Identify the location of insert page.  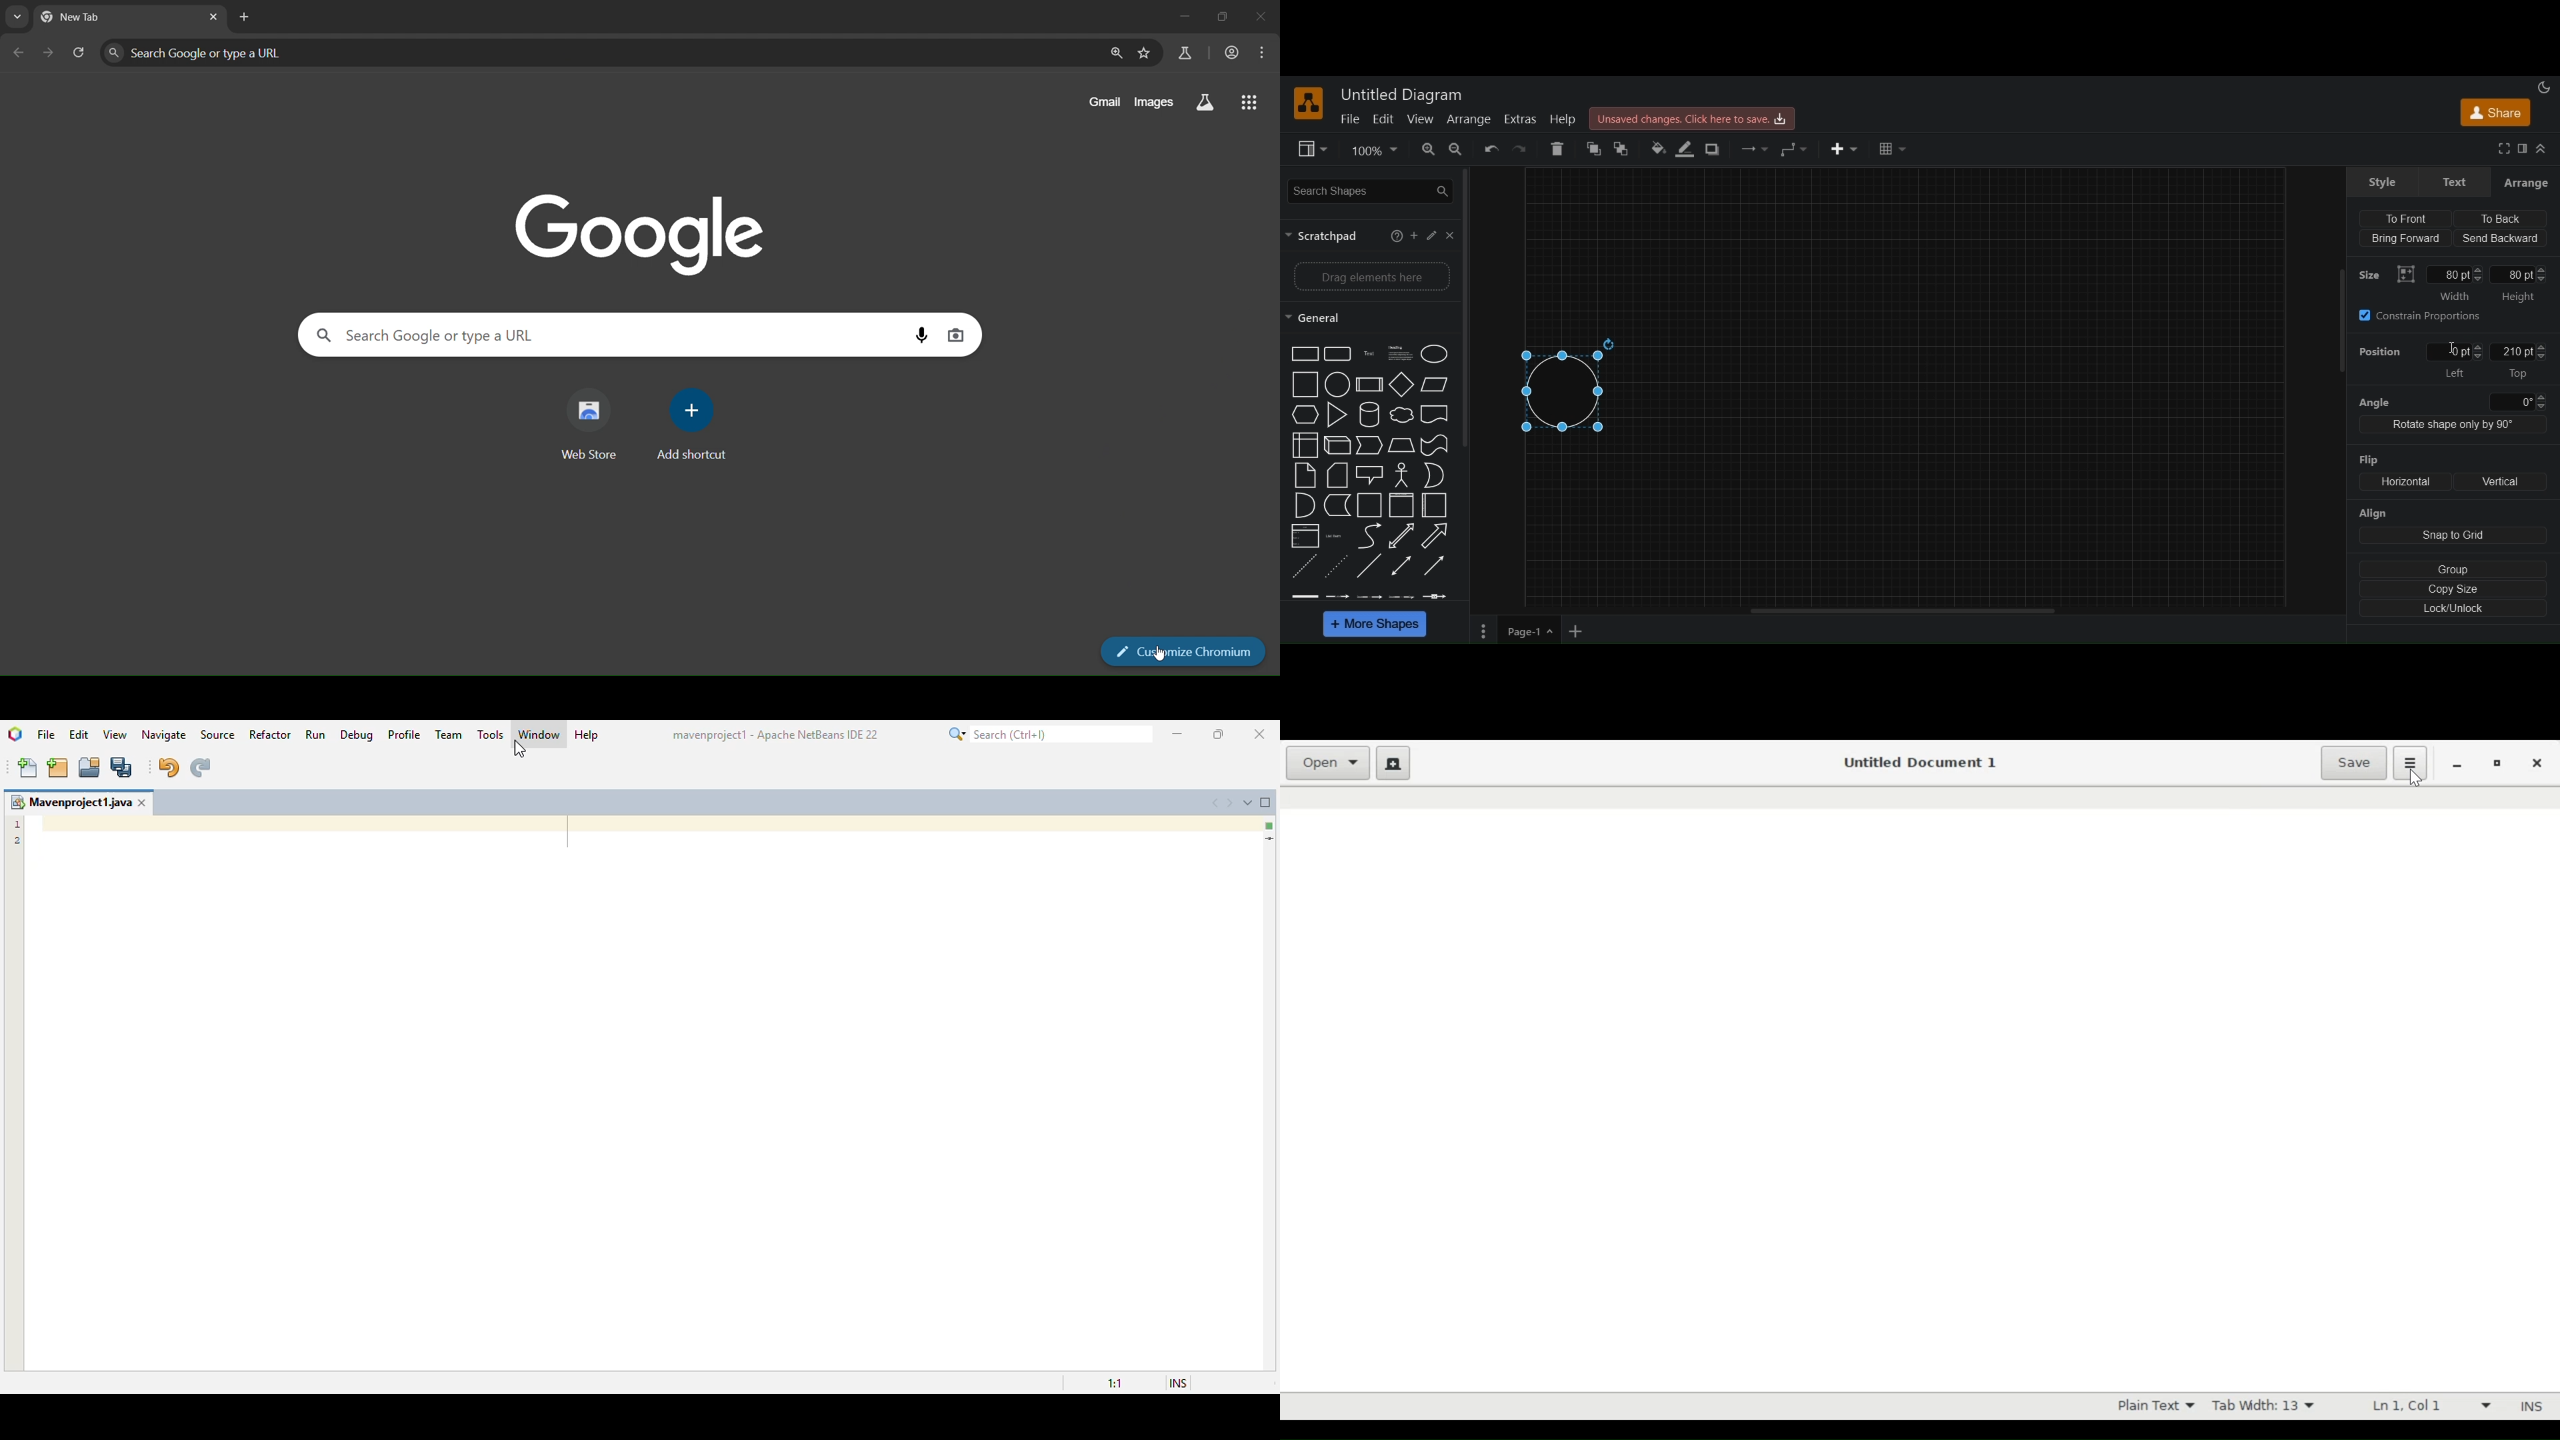
(1577, 633).